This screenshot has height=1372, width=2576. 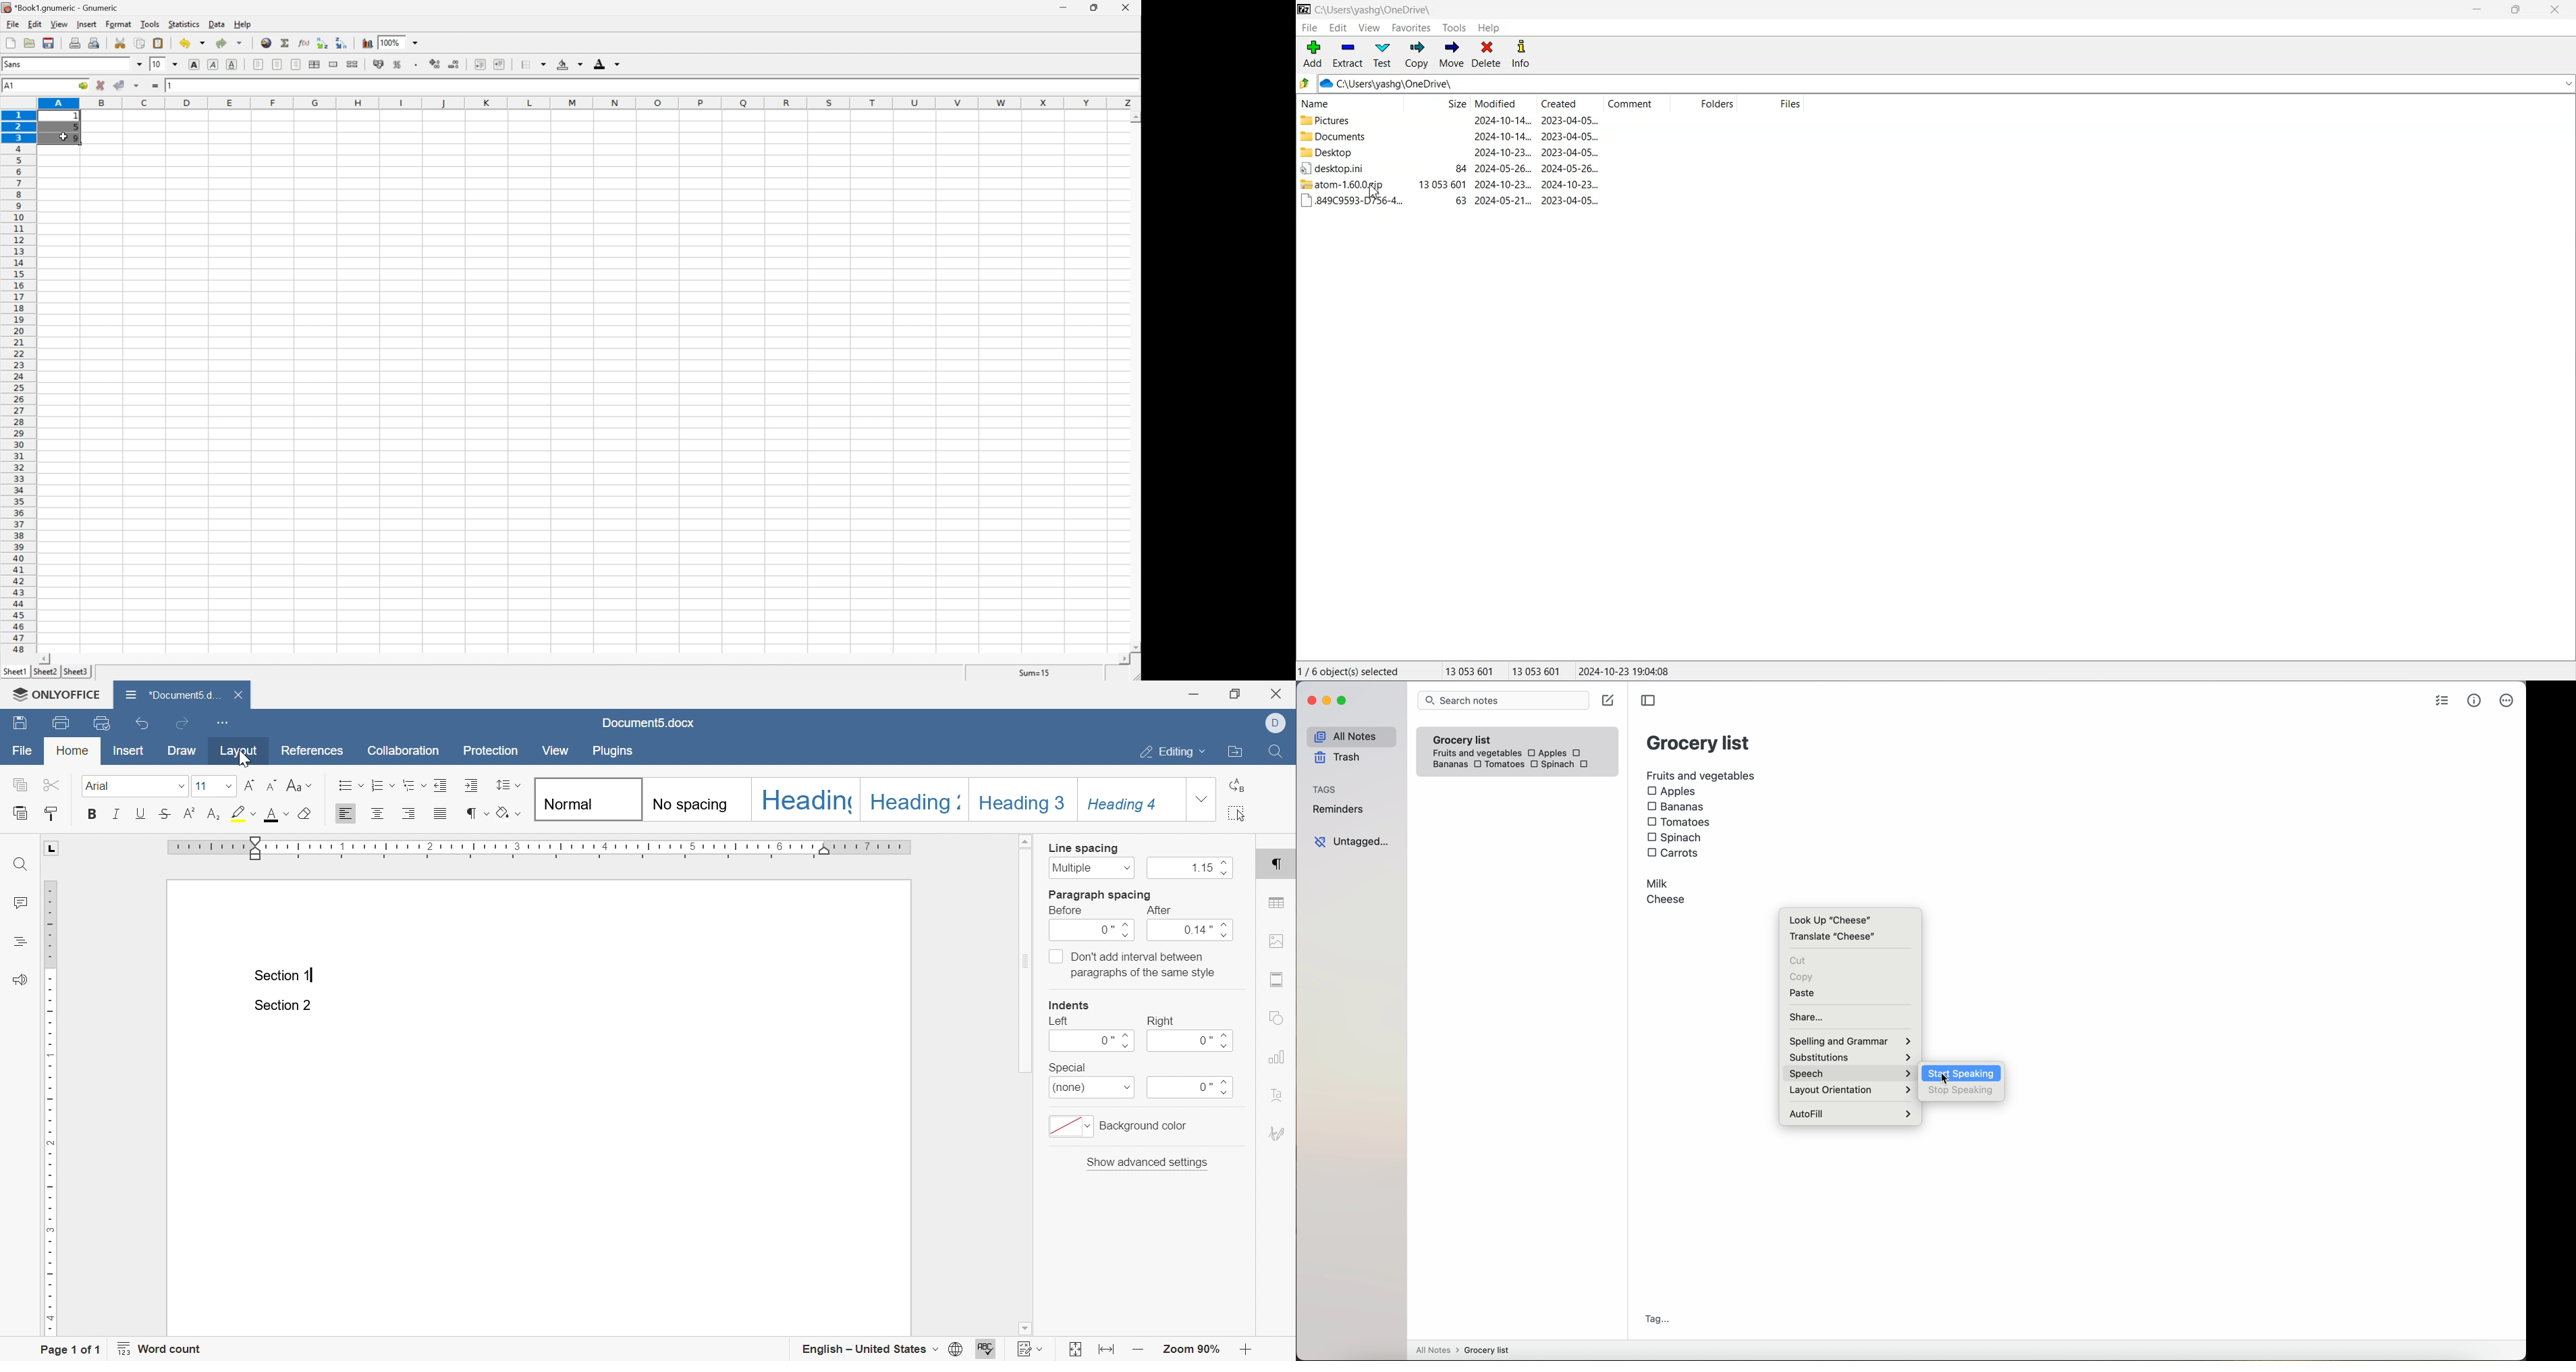 What do you see at coordinates (413, 785) in the screenshot?
I see `multilevel list` at bounding box center [413, 785].